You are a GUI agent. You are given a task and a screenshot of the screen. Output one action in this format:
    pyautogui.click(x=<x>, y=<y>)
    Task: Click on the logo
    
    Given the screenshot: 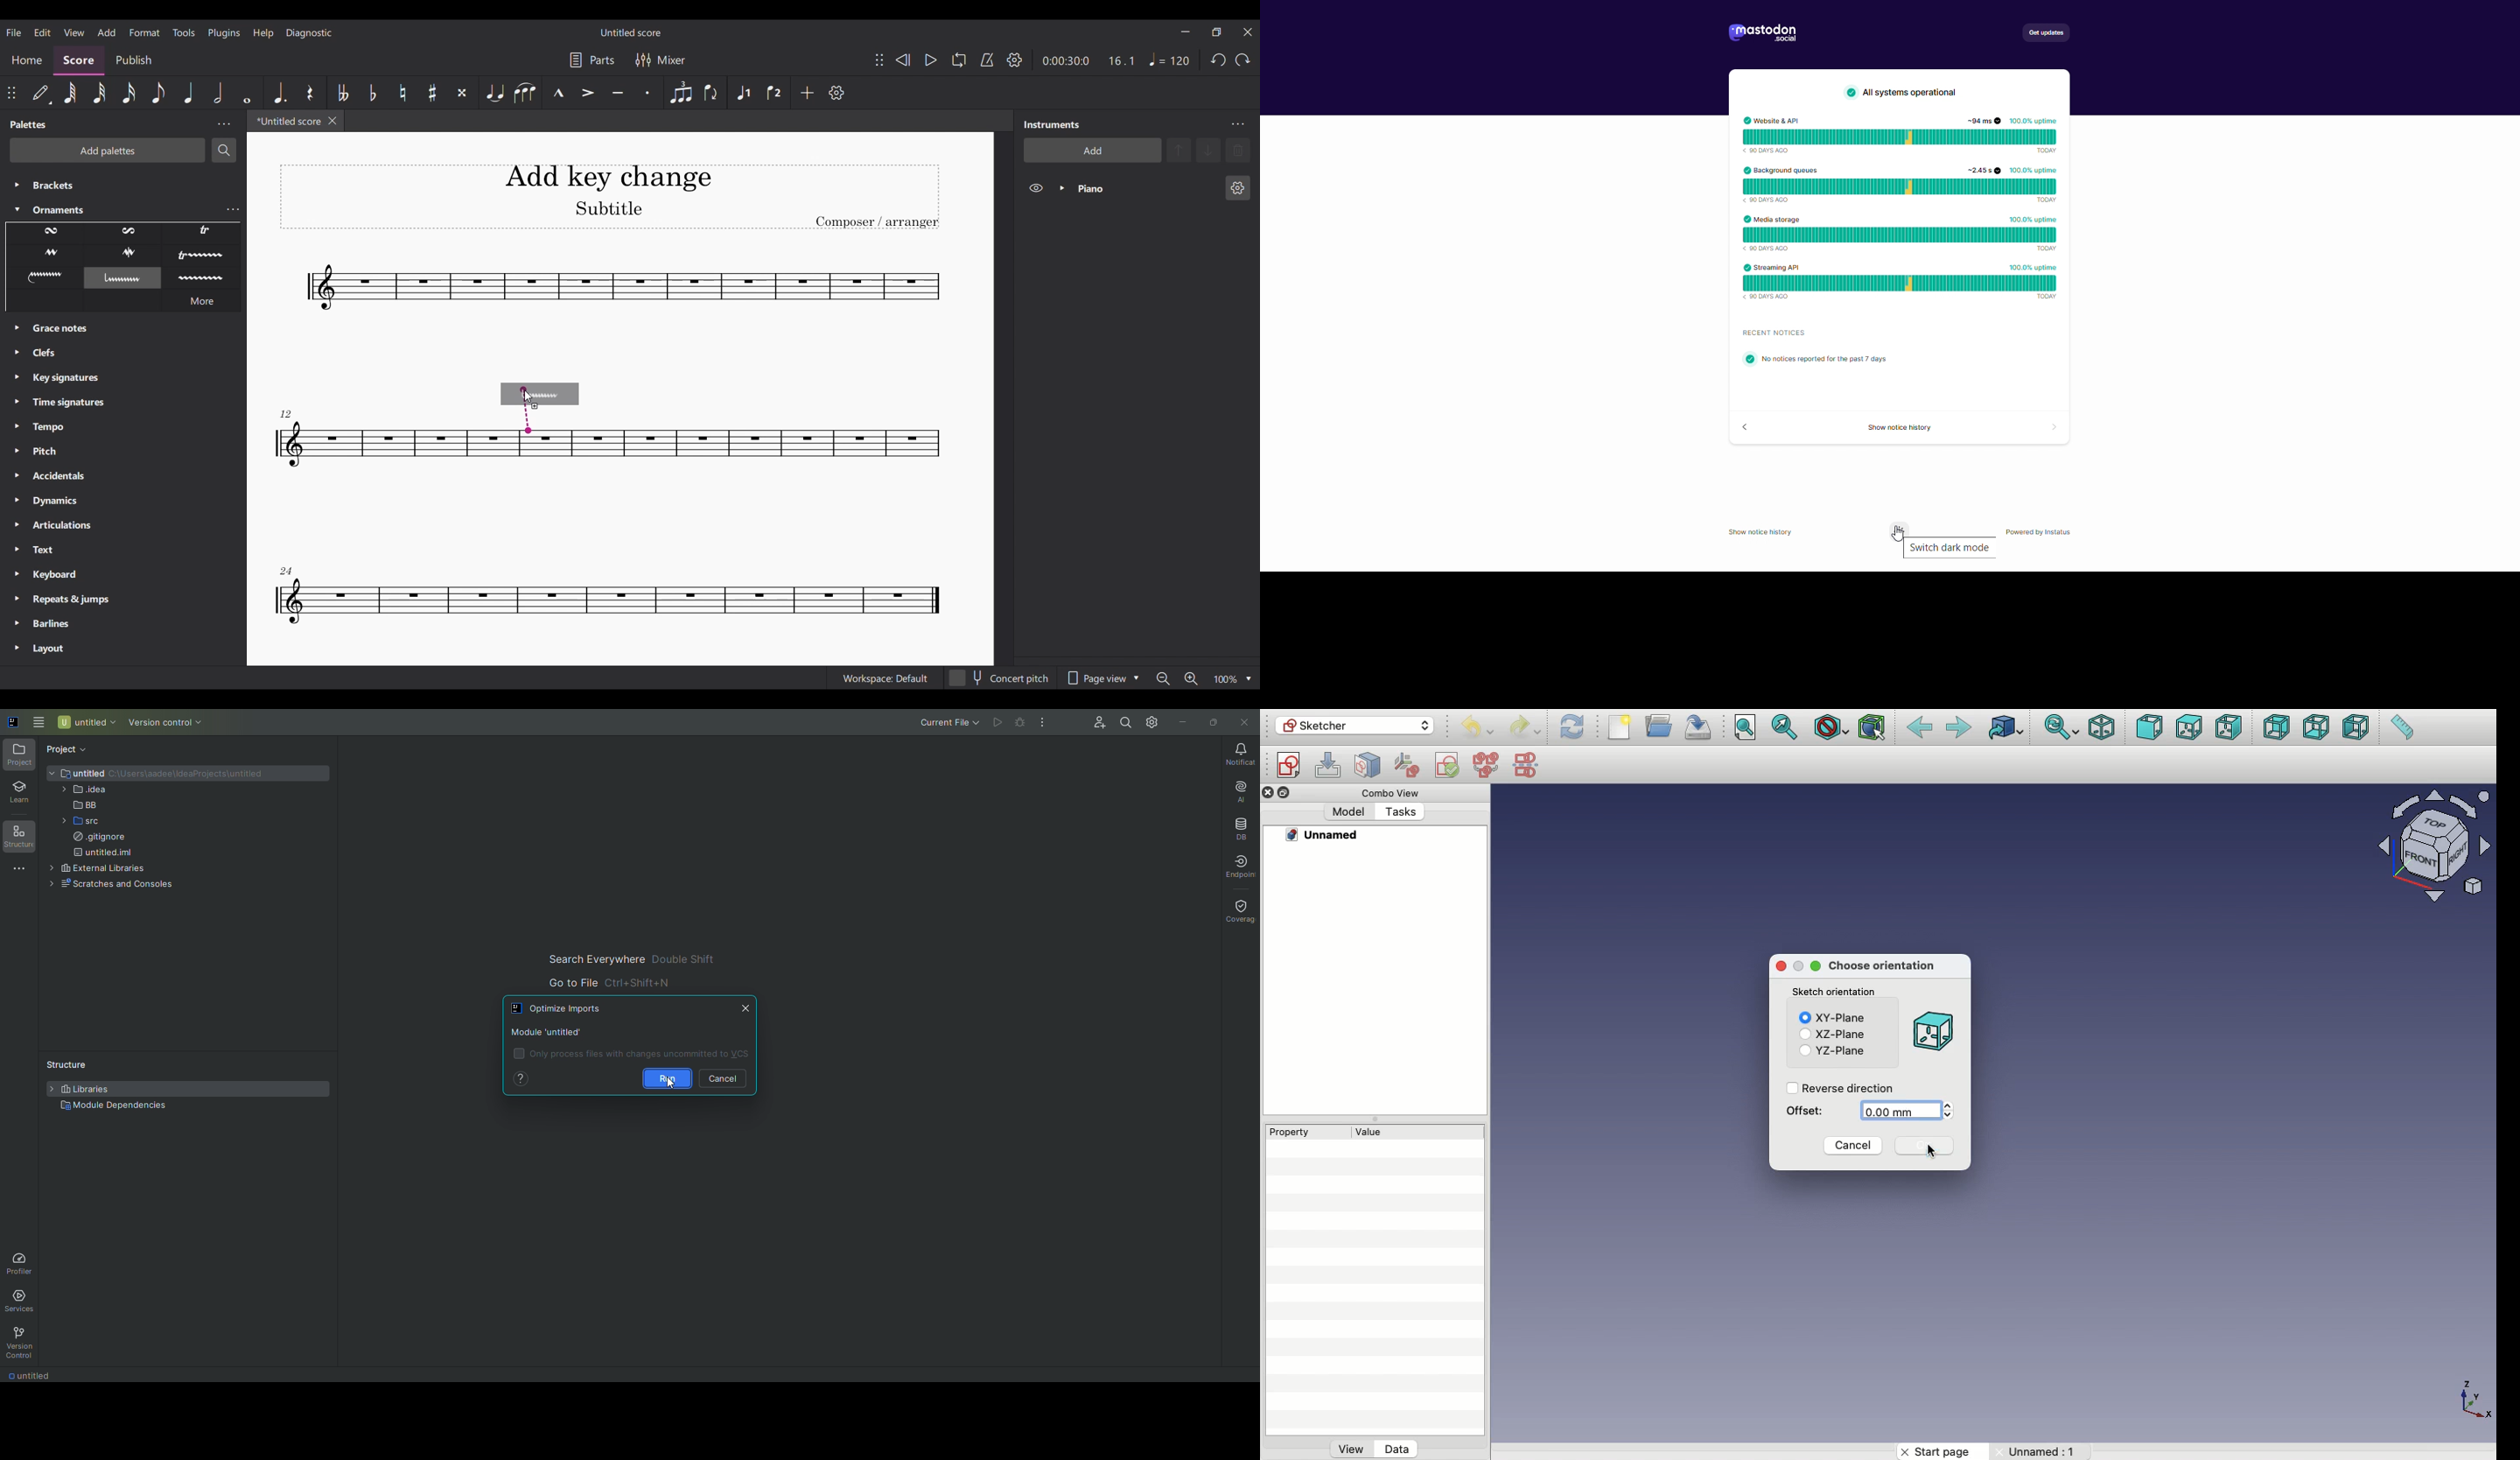 What is the action you would take?
    pyautogui.click(x=1769, y=32)
    